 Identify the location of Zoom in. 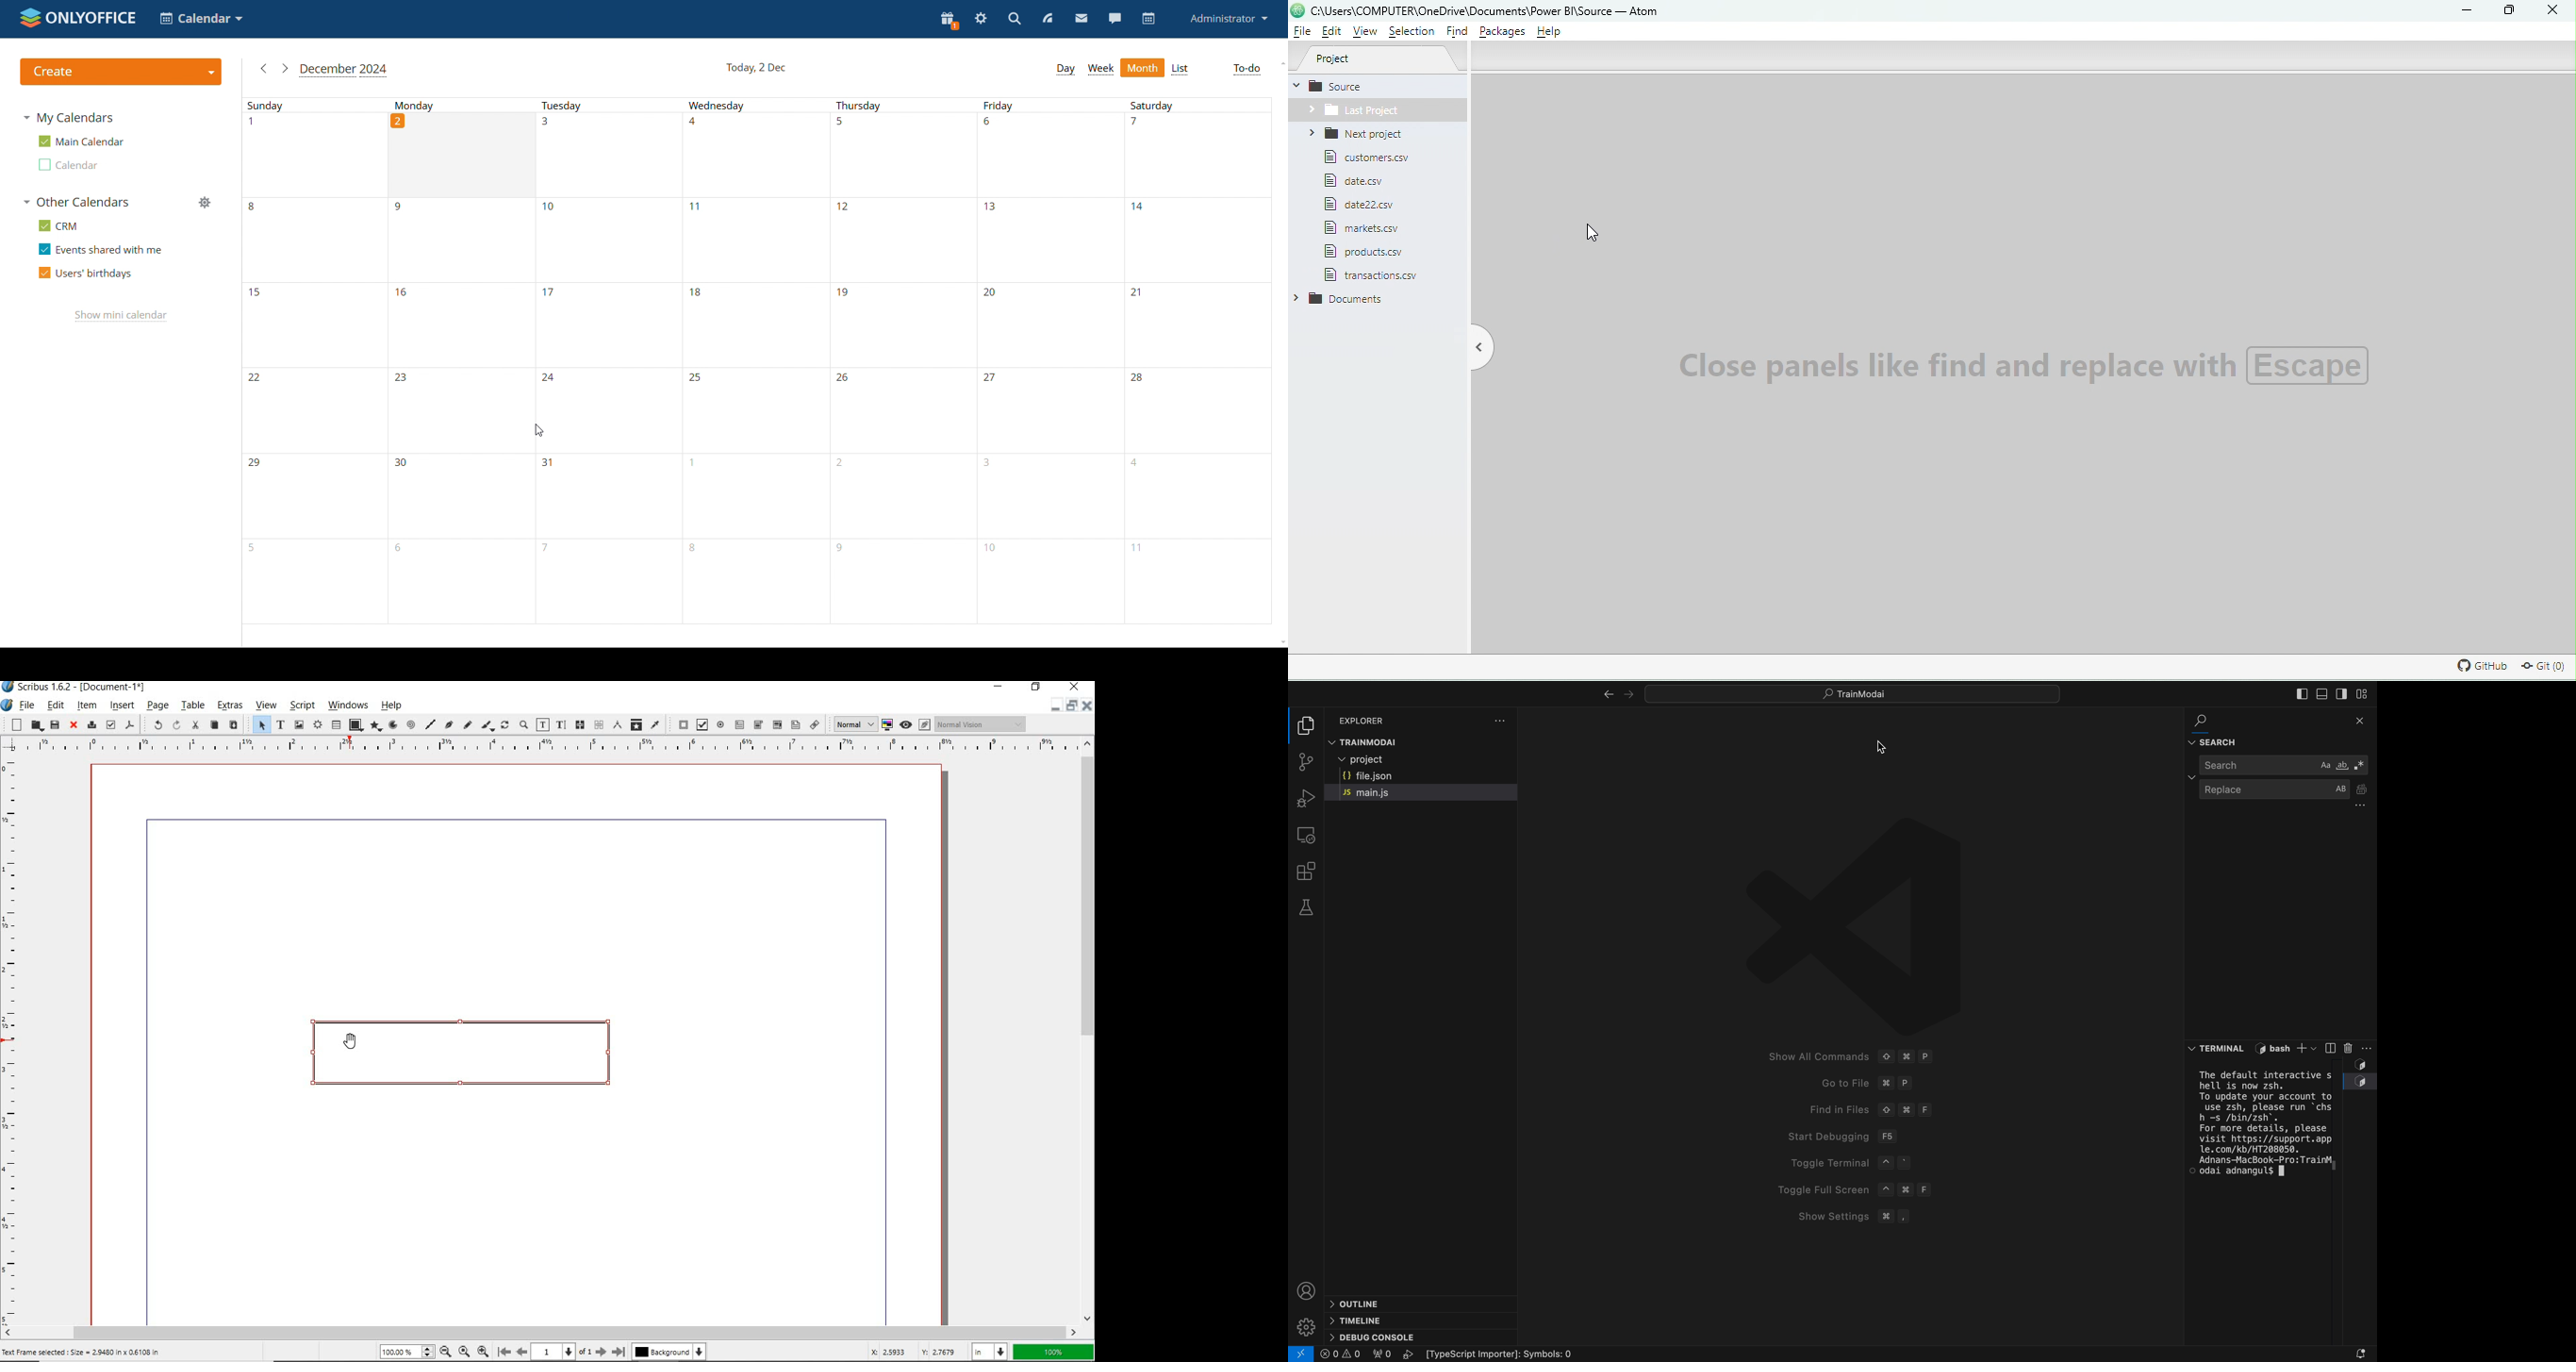
(483, 1350).